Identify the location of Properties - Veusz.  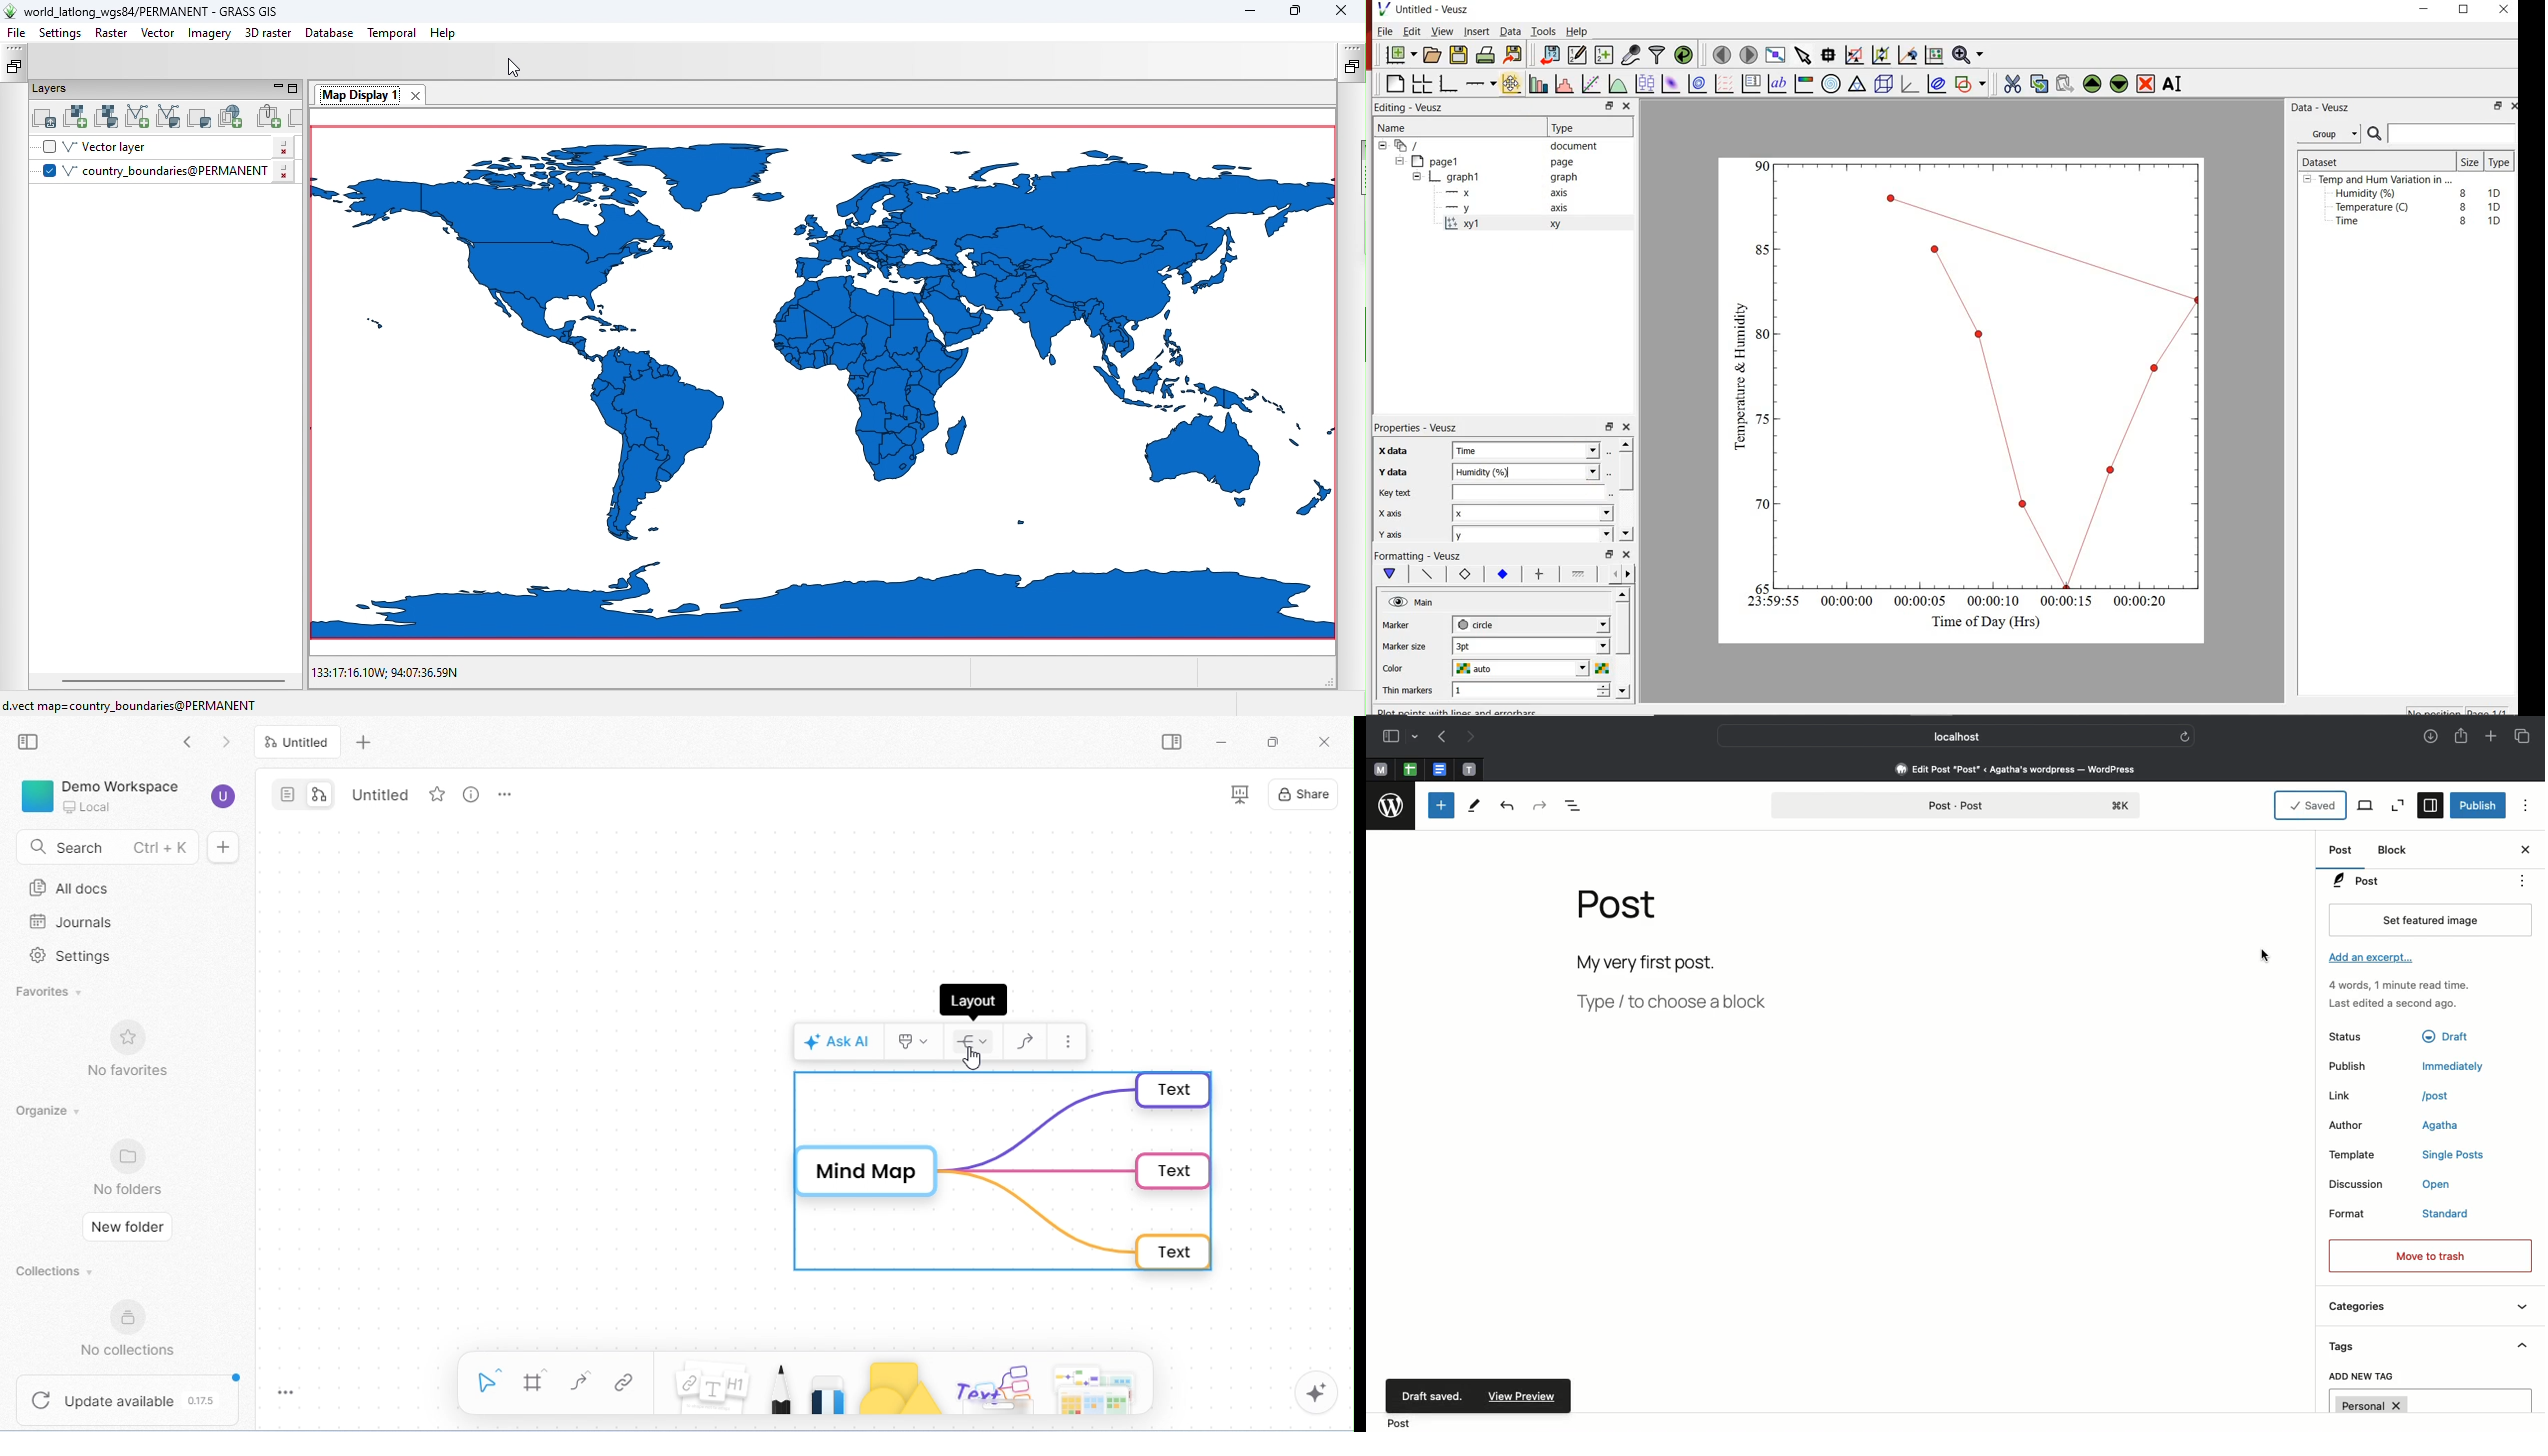
(1423, 425).